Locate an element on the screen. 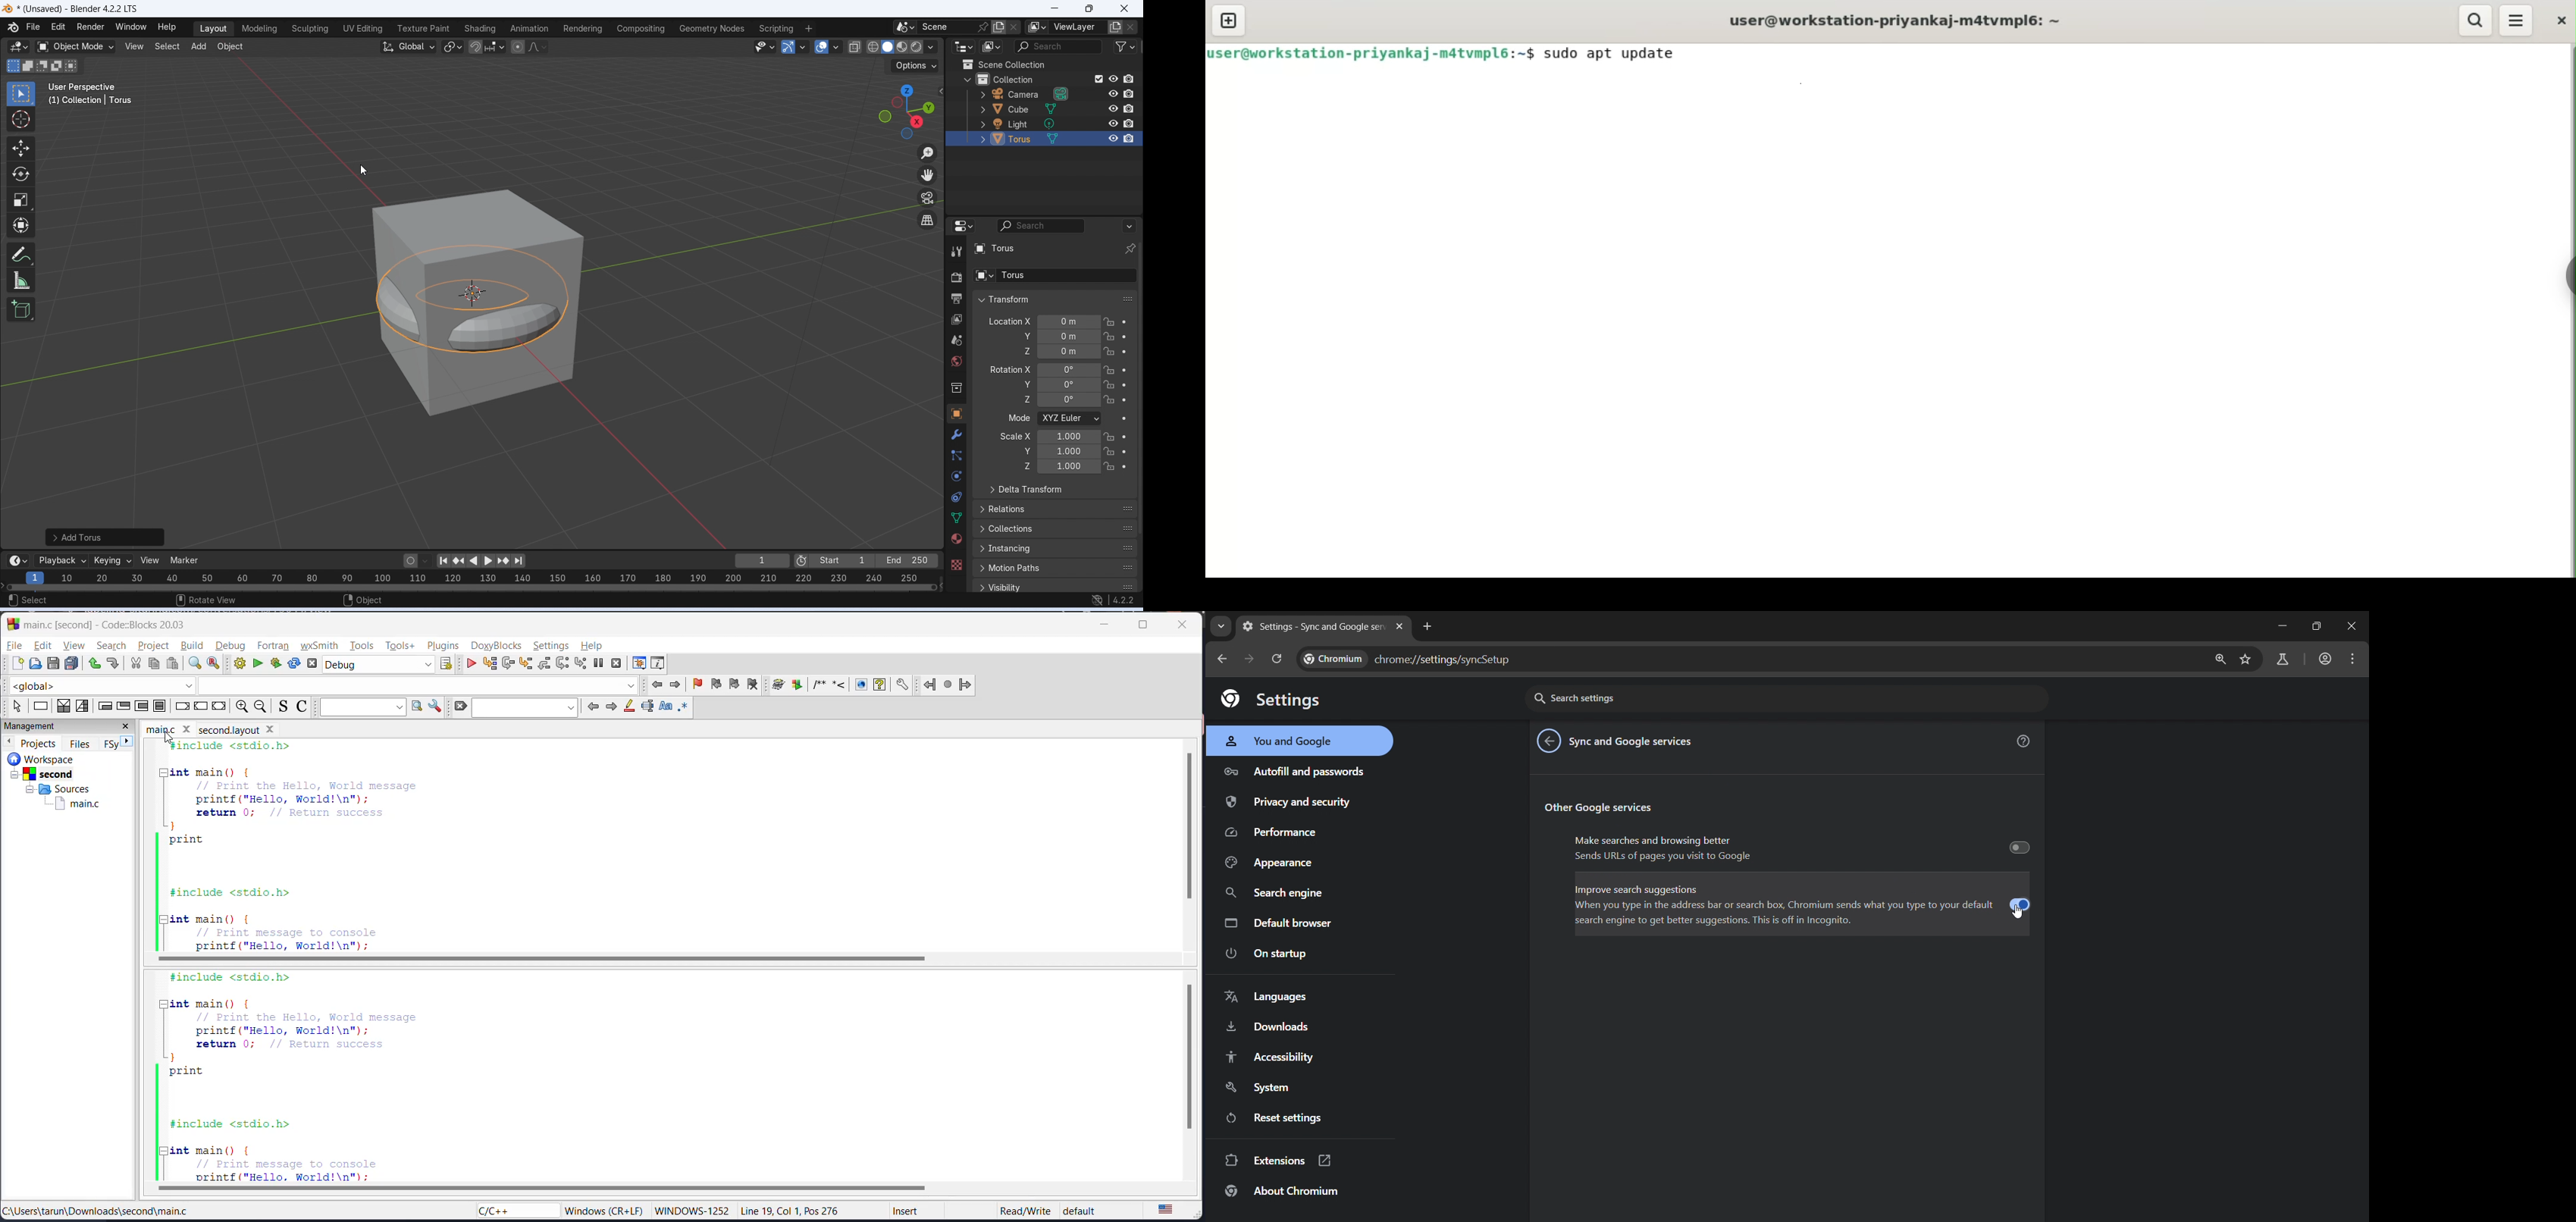  new is located at coordinates (17, 664).